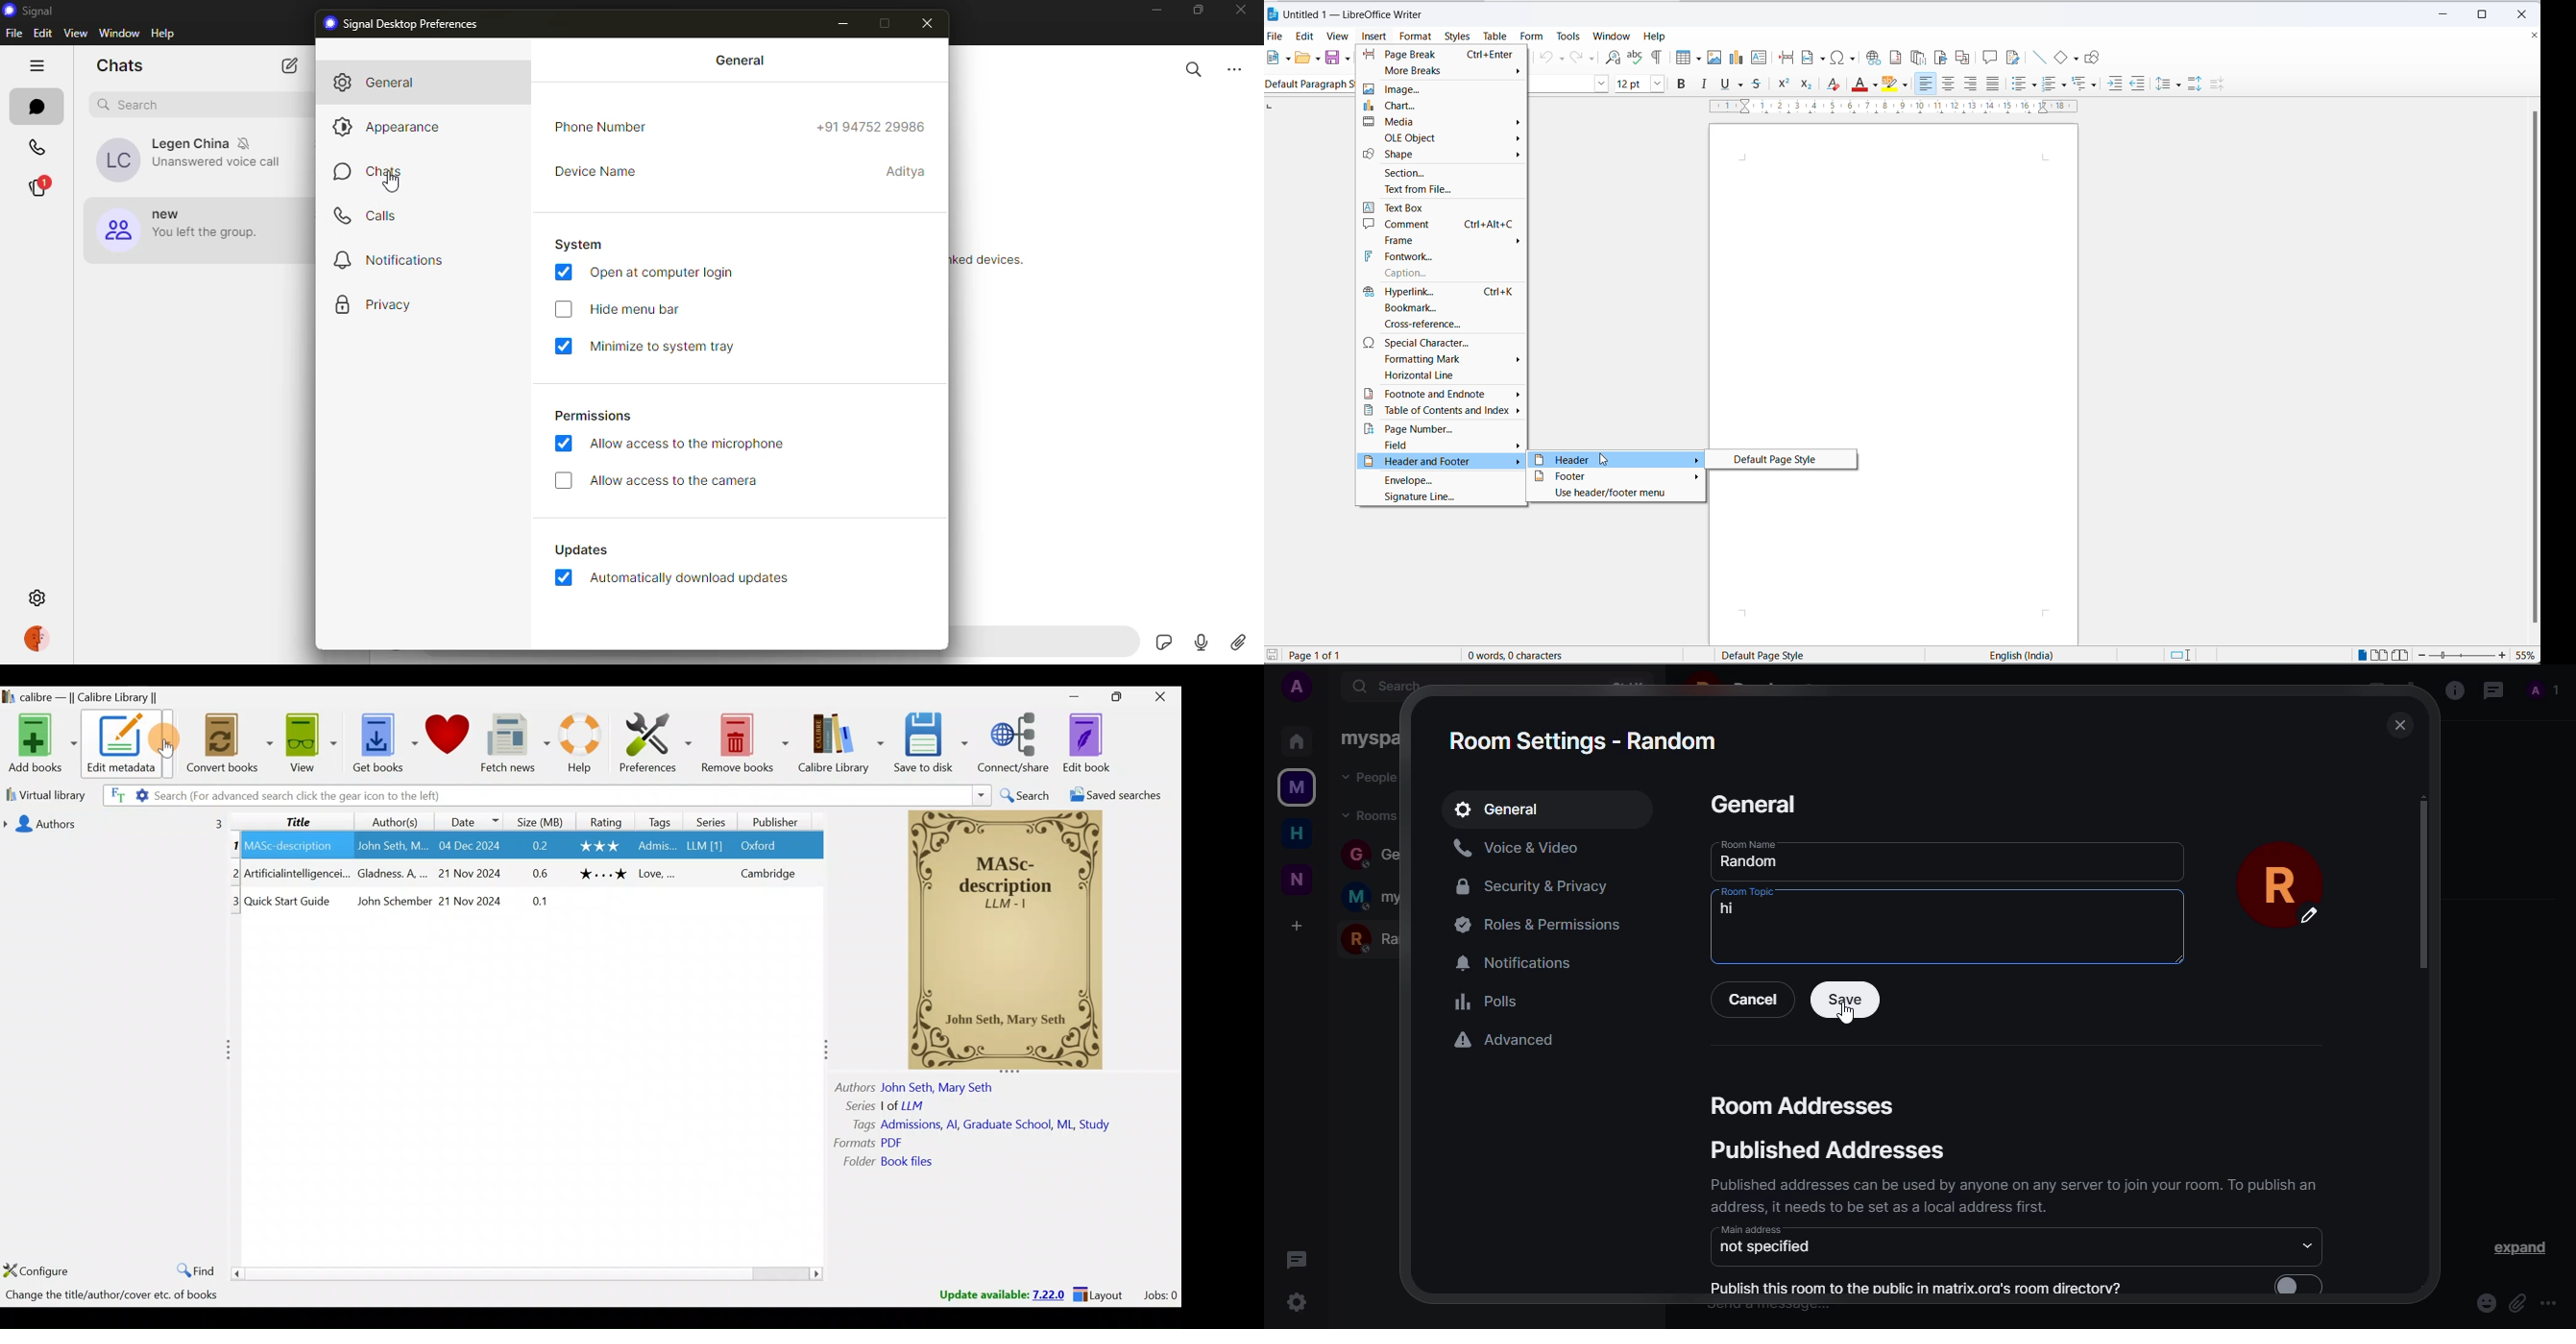 This screenshot has width=2576, height=1344. I want to click on Untitled 1 - LibreOffice Writer, so click(1366, 16).